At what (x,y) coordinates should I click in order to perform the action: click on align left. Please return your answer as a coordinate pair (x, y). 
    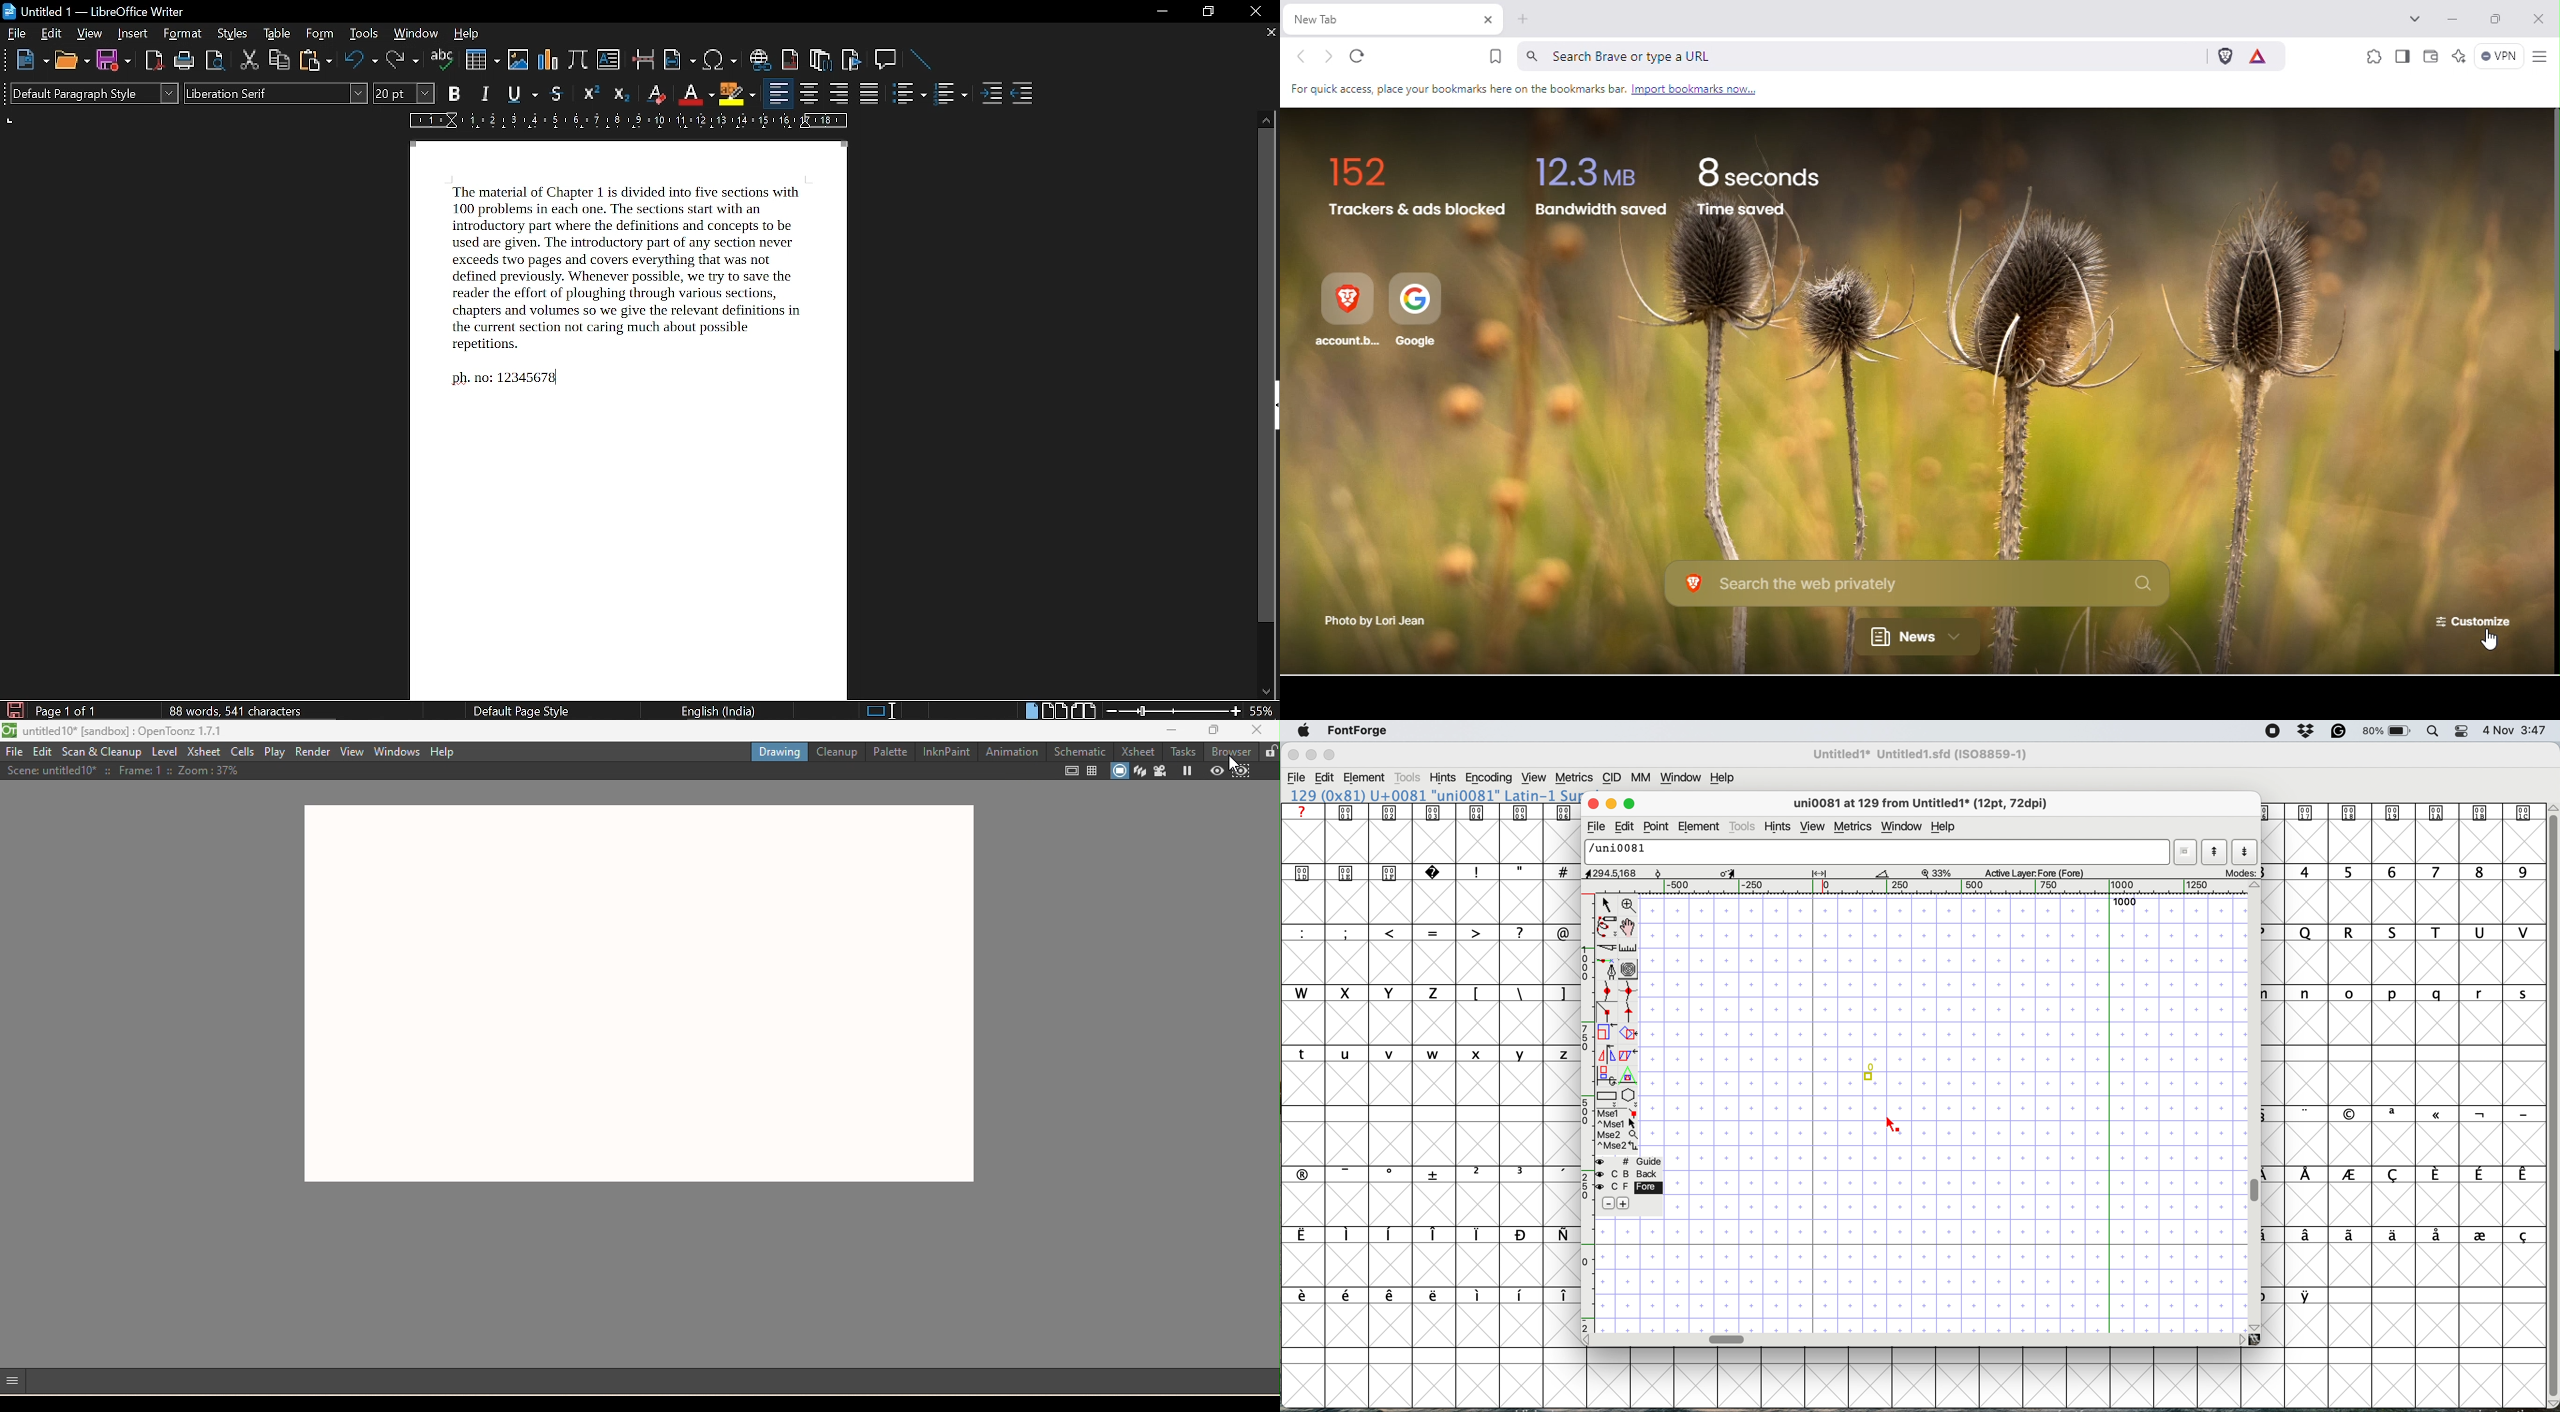
    Looking at the image, I should click on (777, 95).